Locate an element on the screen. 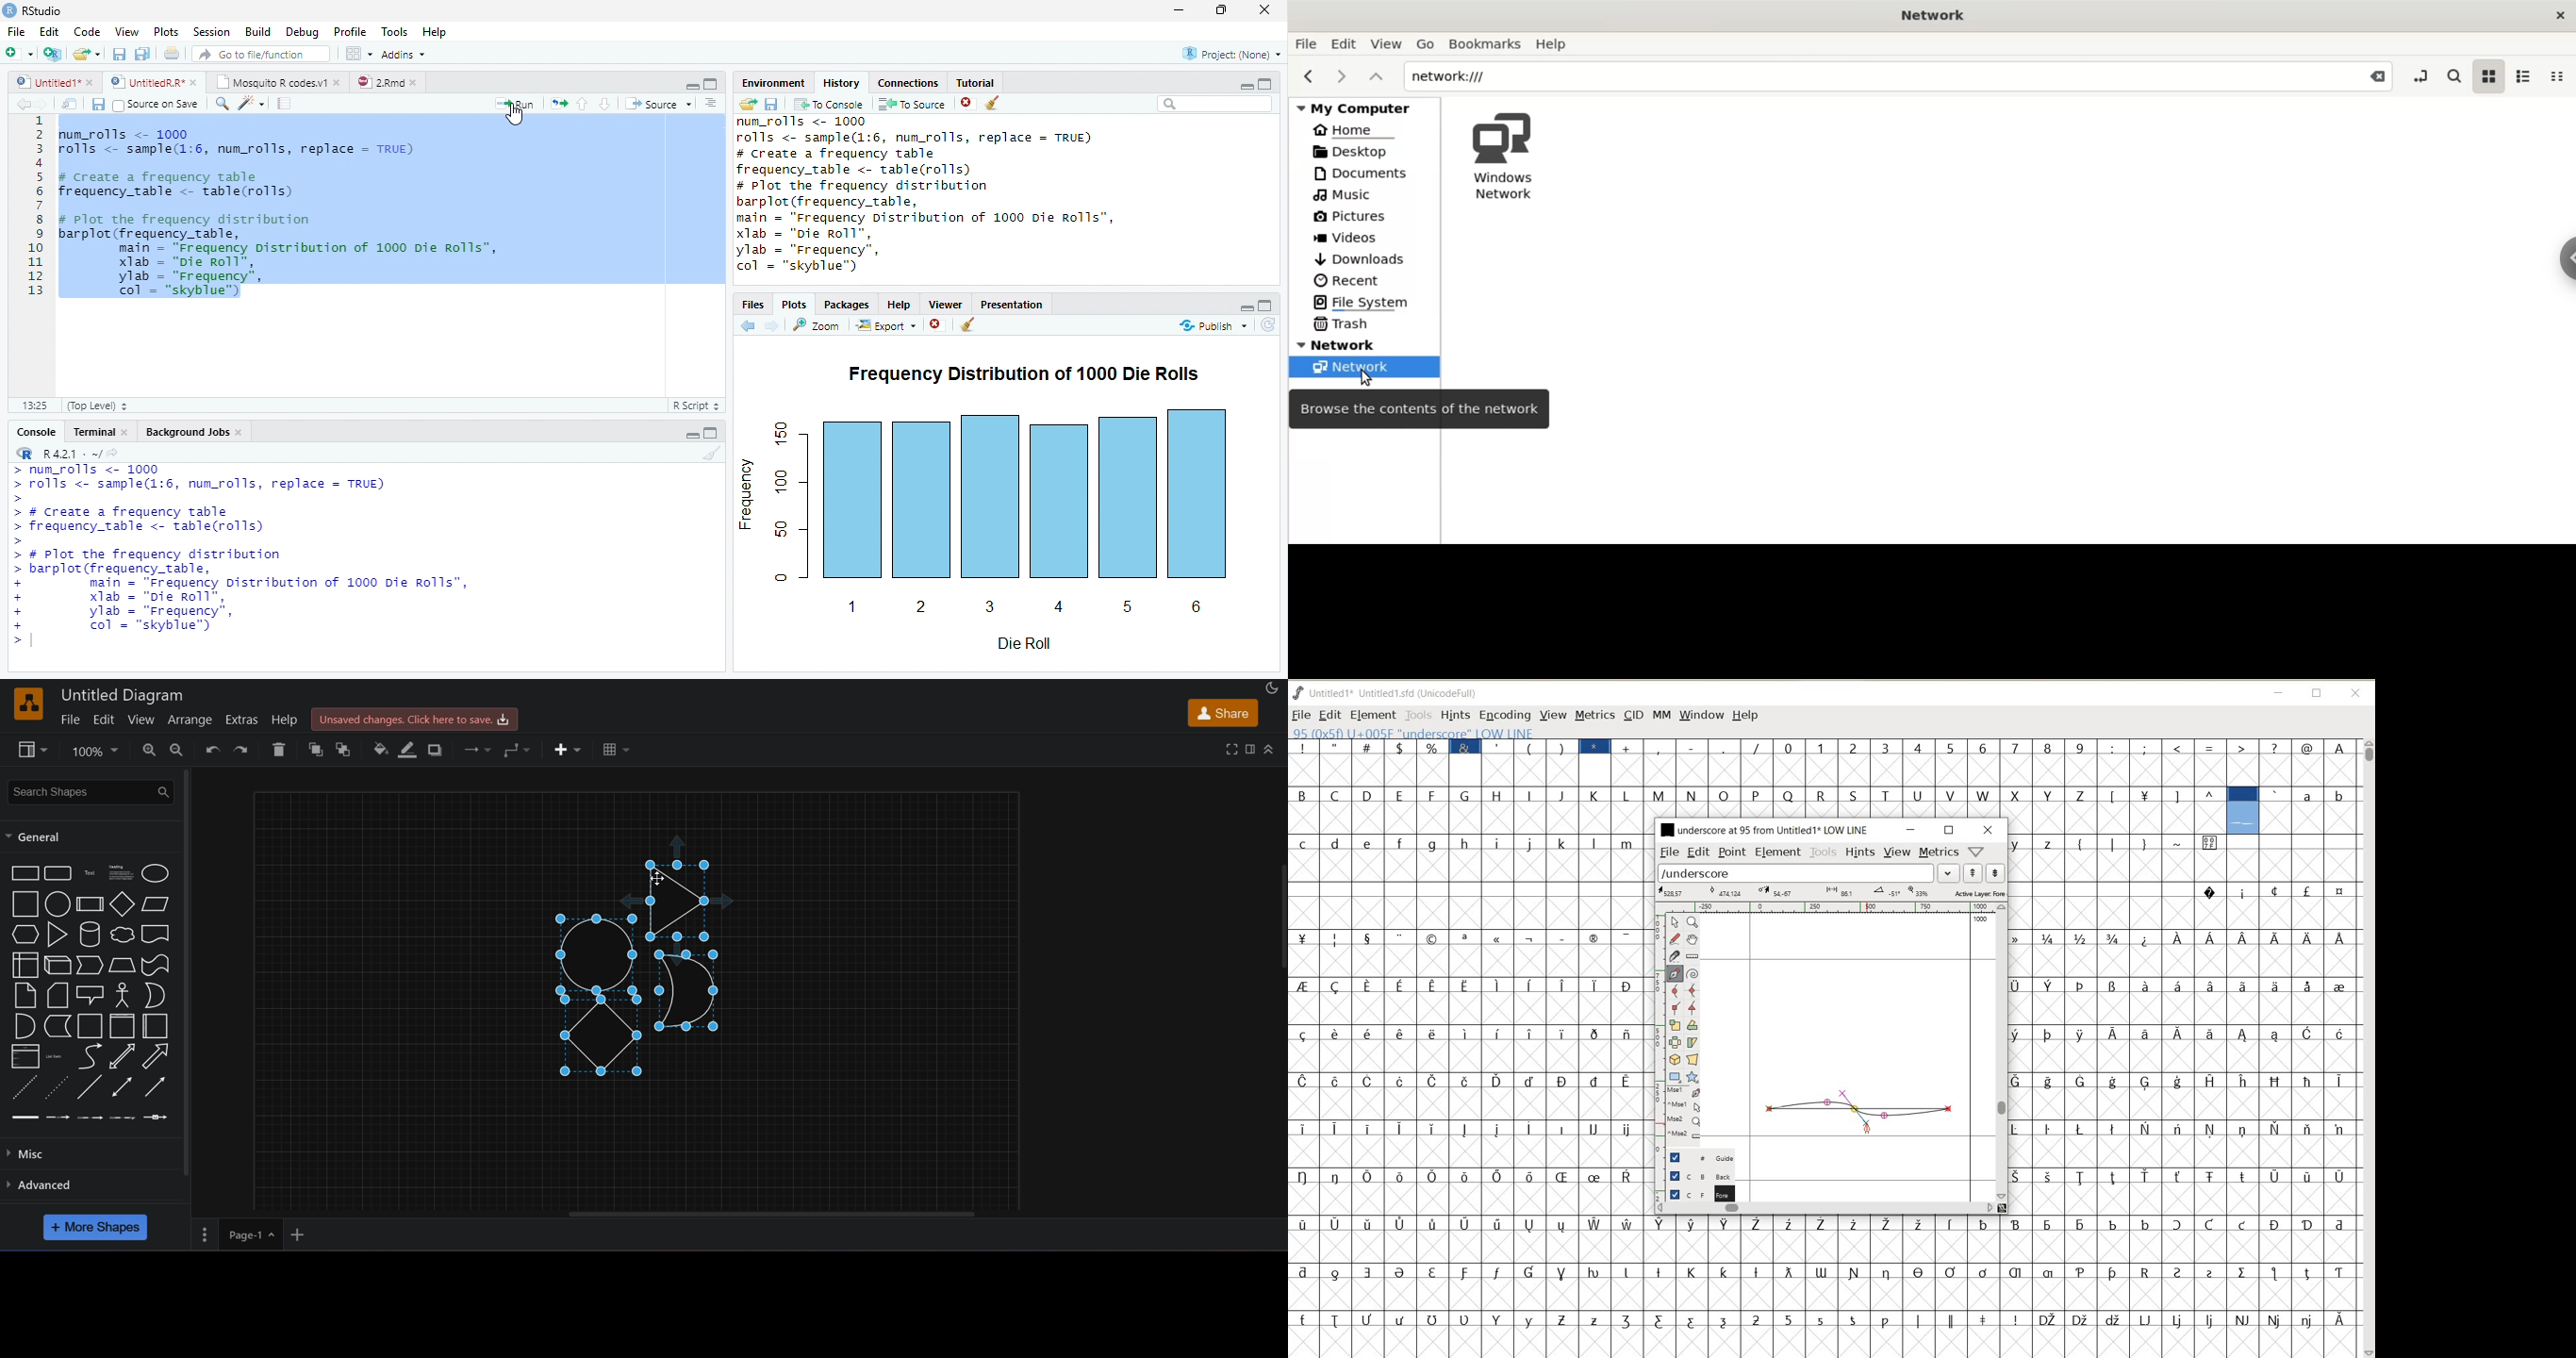 This screenshot has width=2576, height=1372. 2 is located at coordinates (921, 604).